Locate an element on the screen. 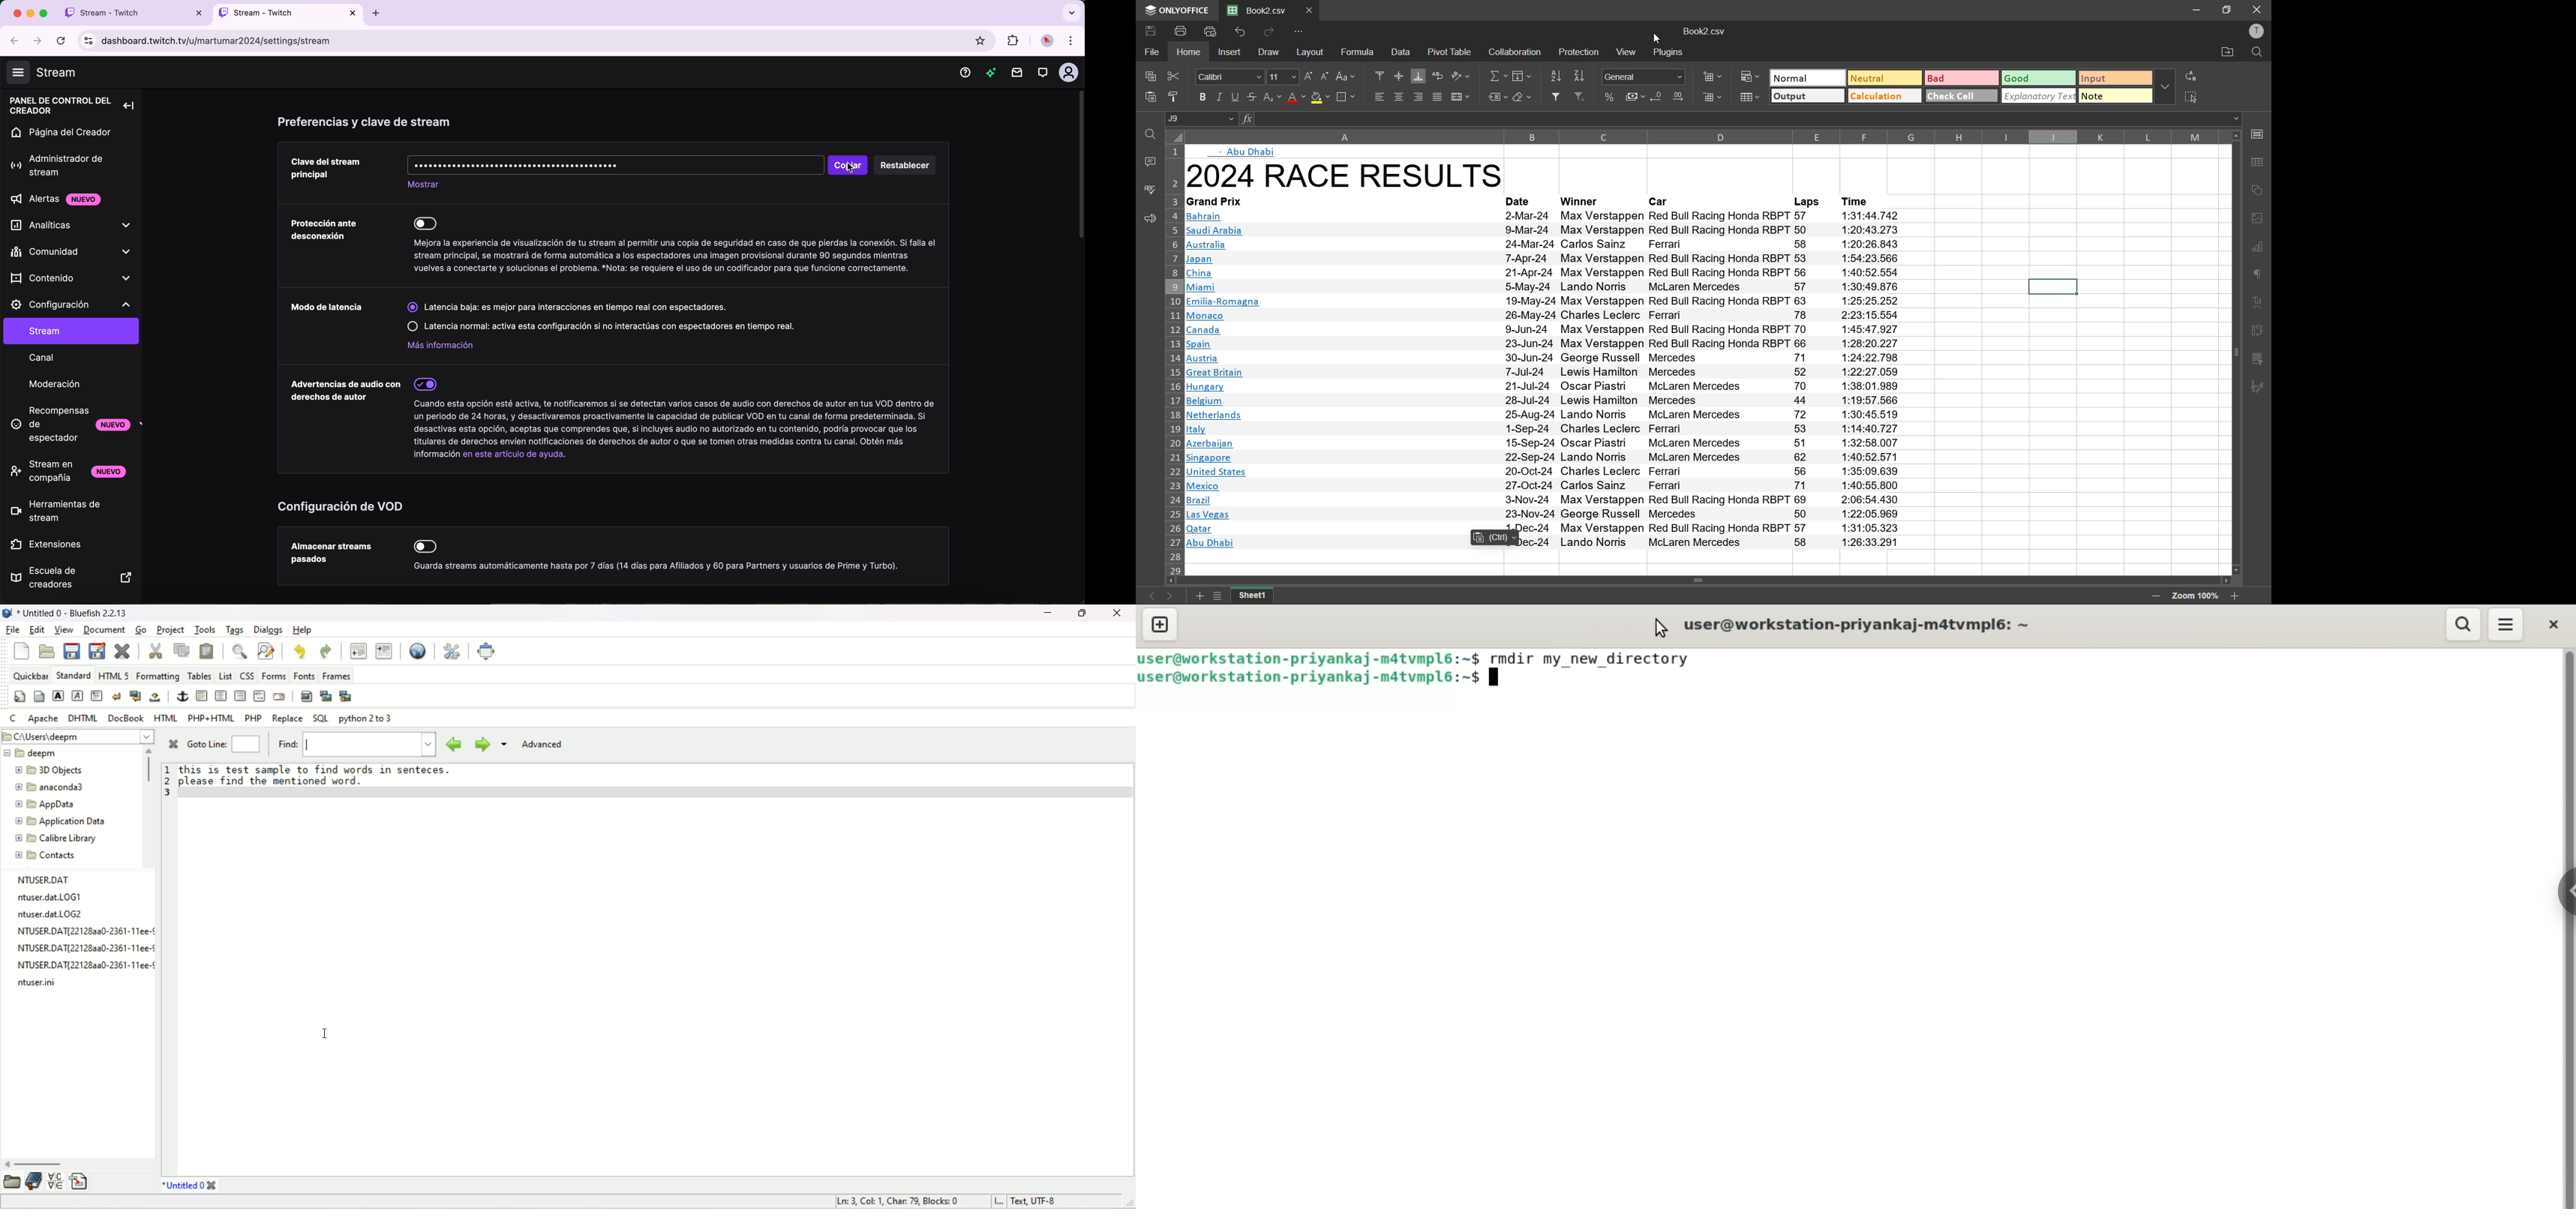  cut is located at coordinates (155, 650).